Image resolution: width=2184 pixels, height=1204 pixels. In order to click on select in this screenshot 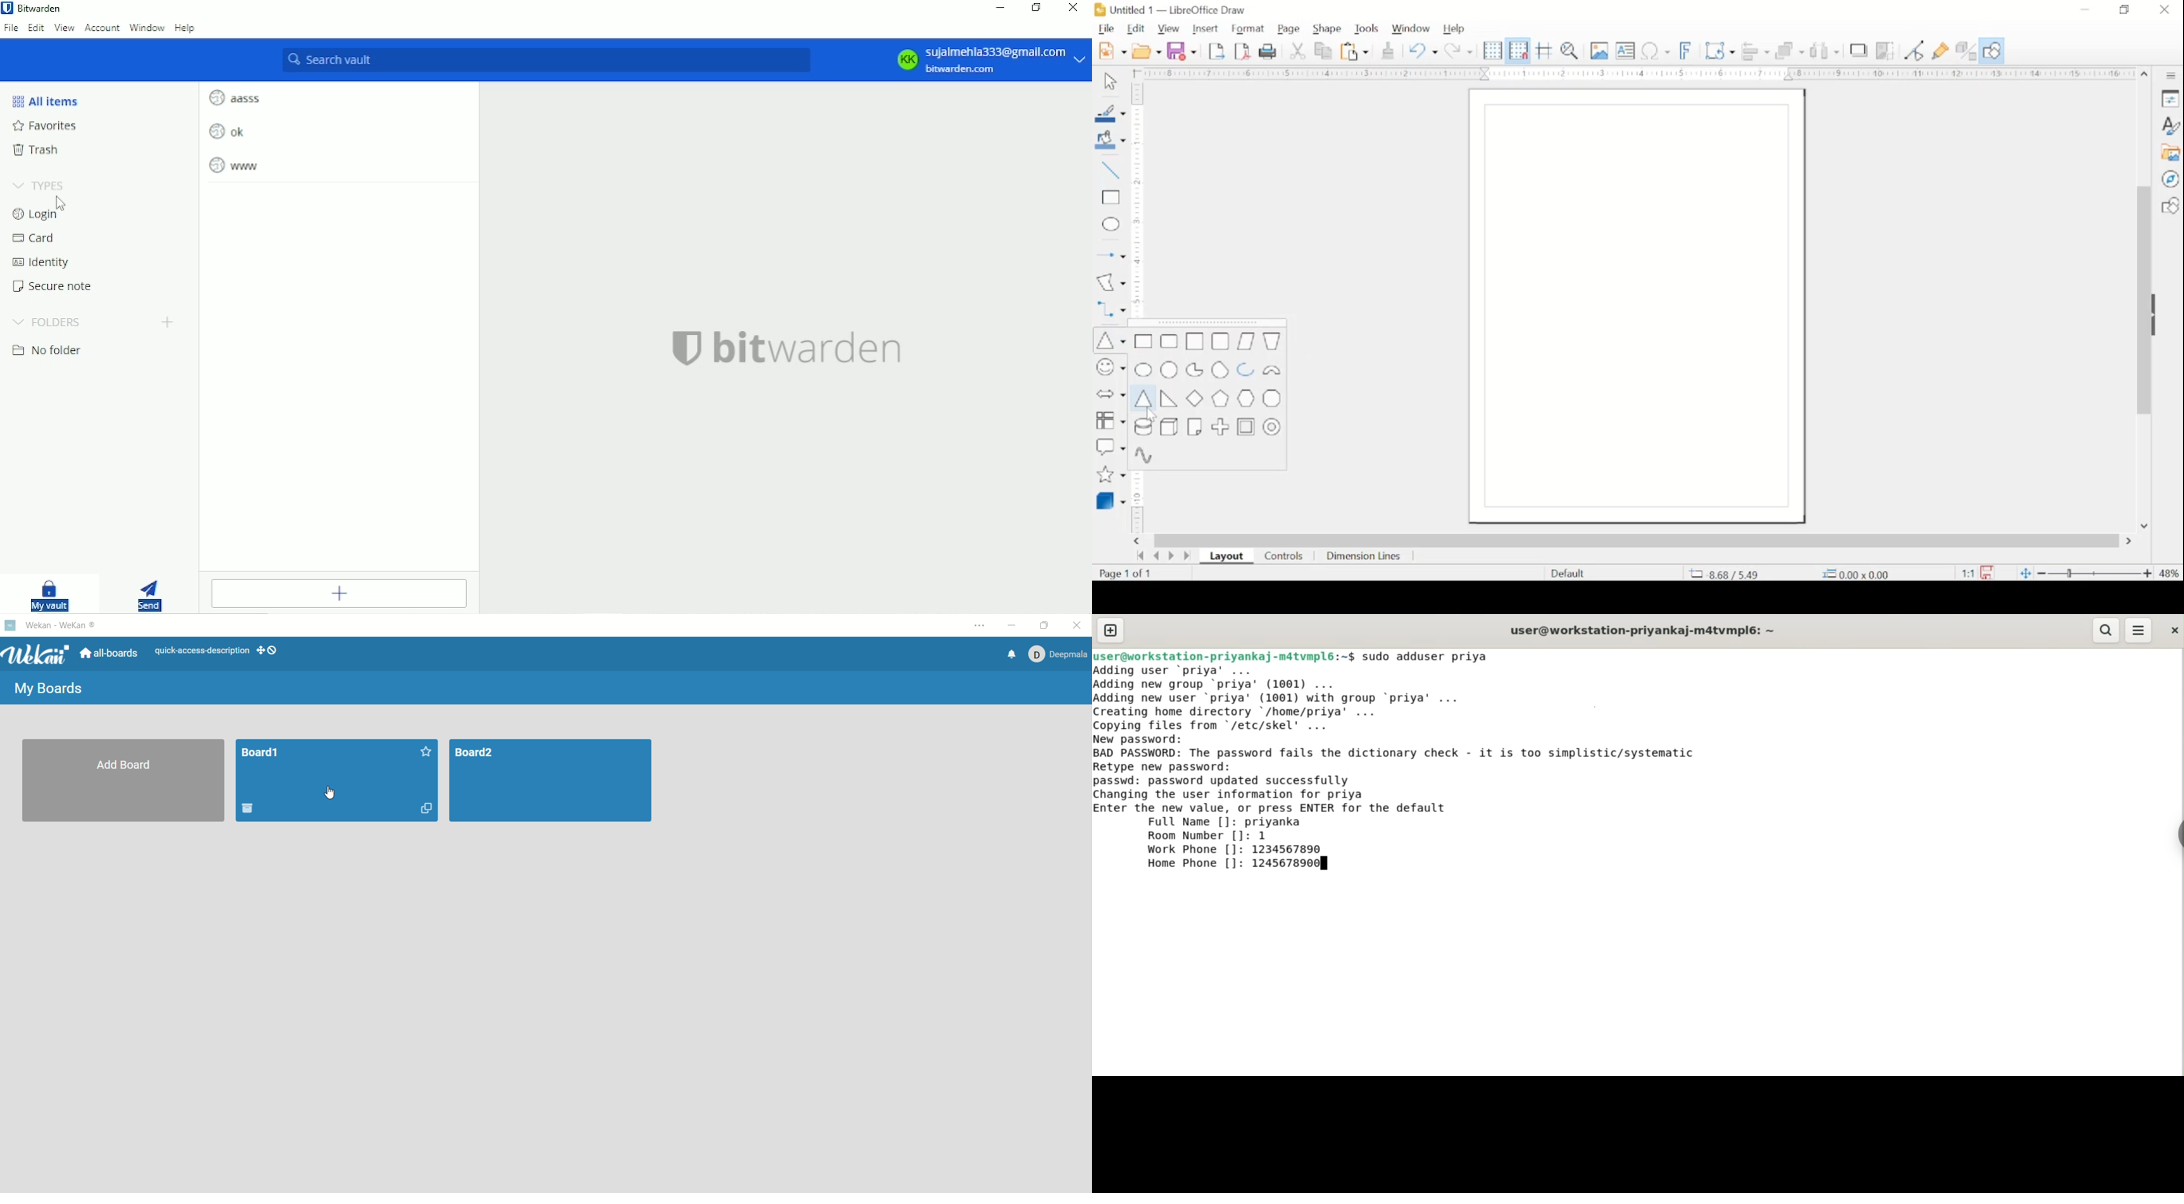, I will do `click(1110, 84)`.